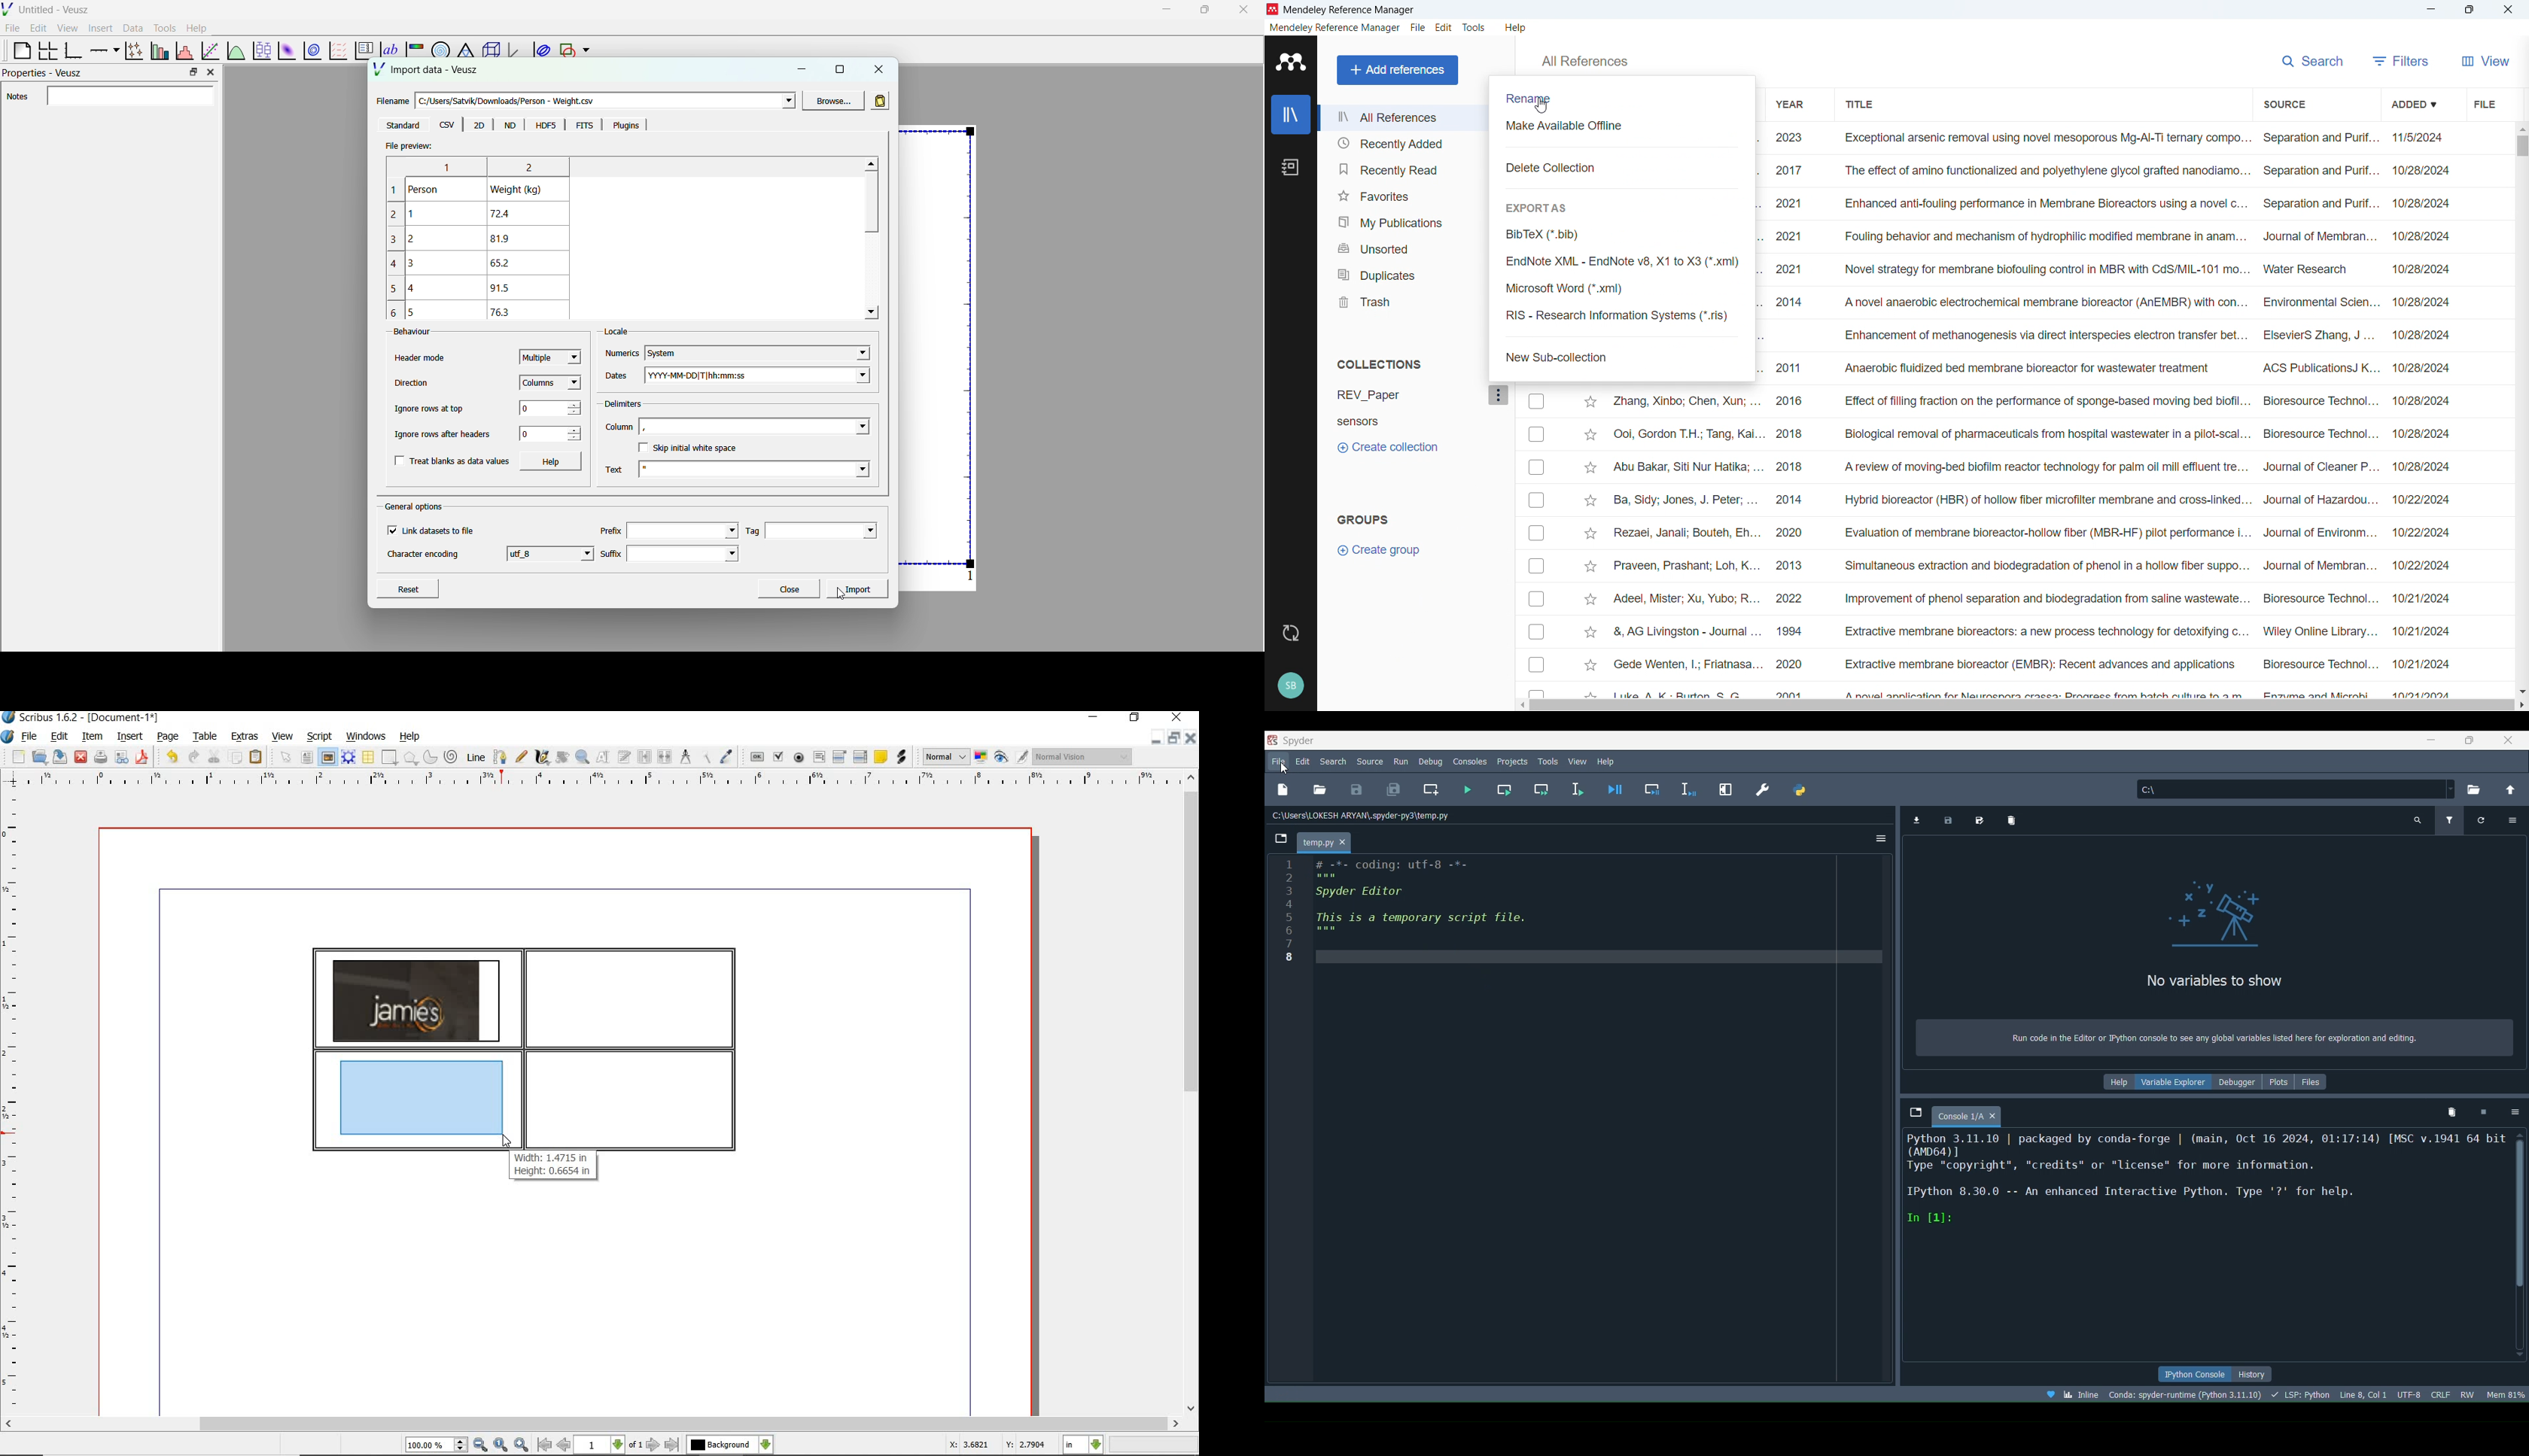 This screenshot has height=1456, width=2548. What do you see at coordinates (1398, 760) in the screenshot?
I see `Run` at bounding box center [1398, 760].